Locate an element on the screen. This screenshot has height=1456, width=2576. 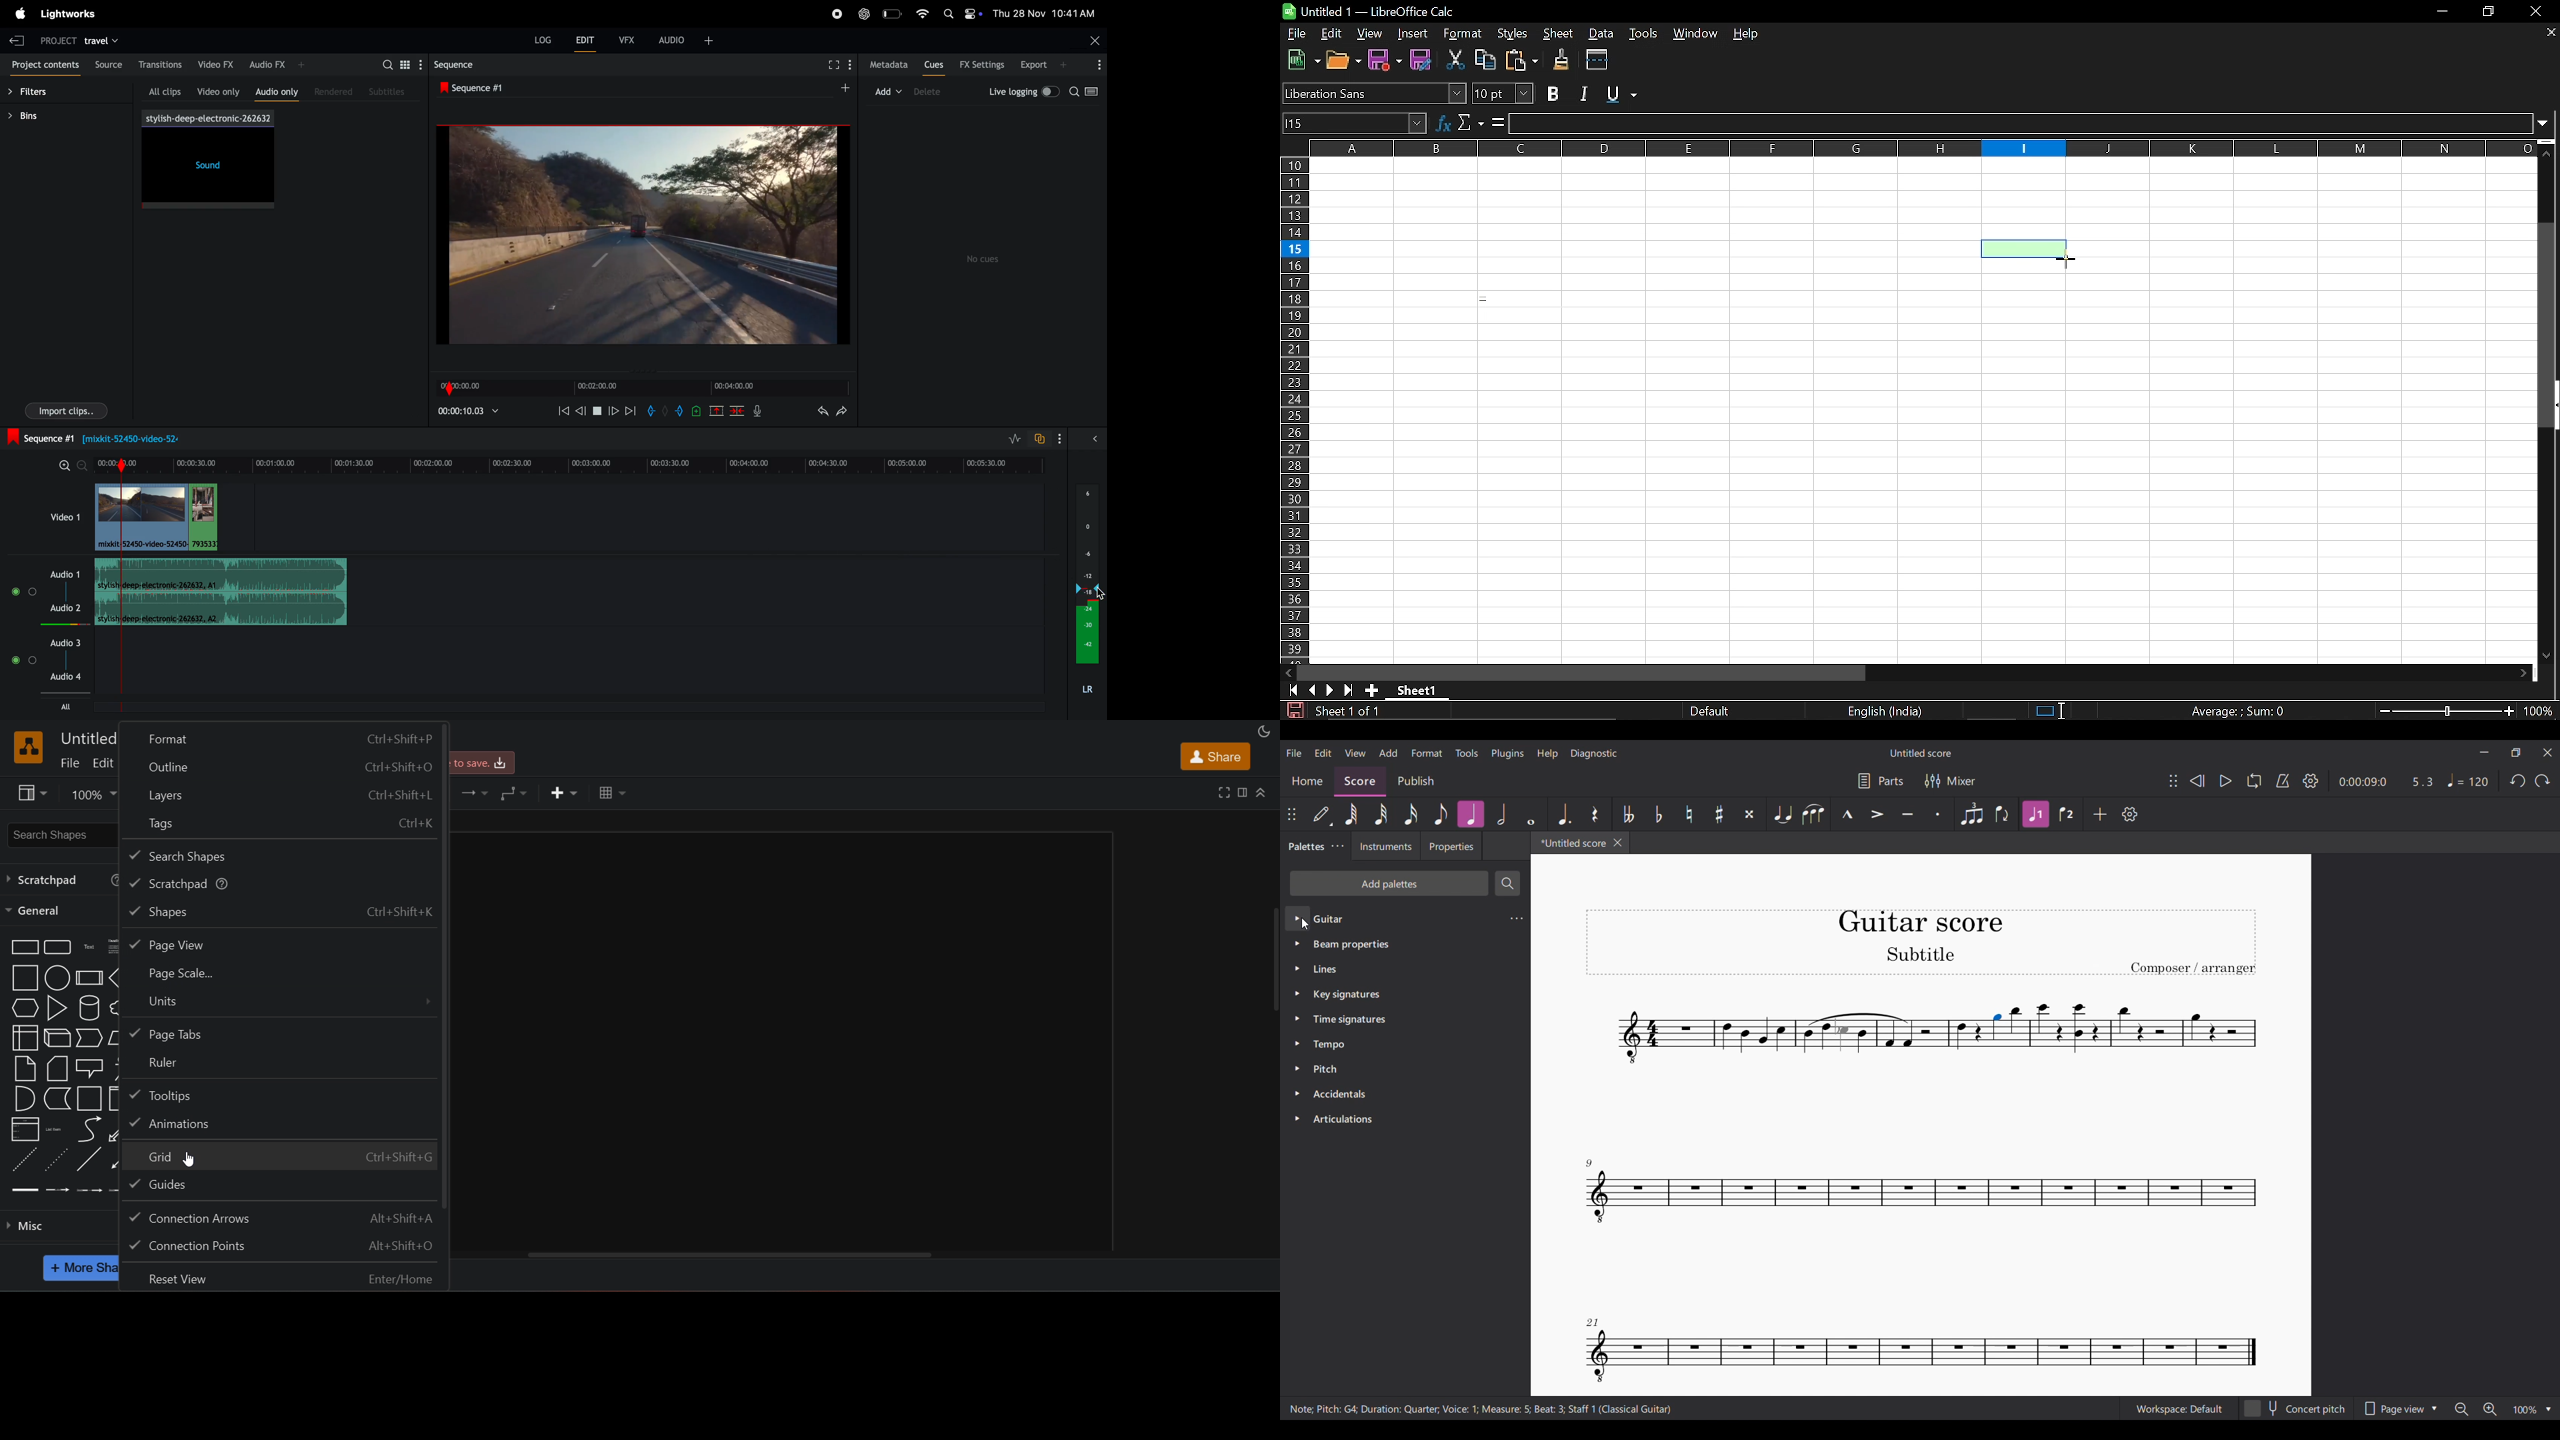
Edit is located at coordinates (1330, 33).